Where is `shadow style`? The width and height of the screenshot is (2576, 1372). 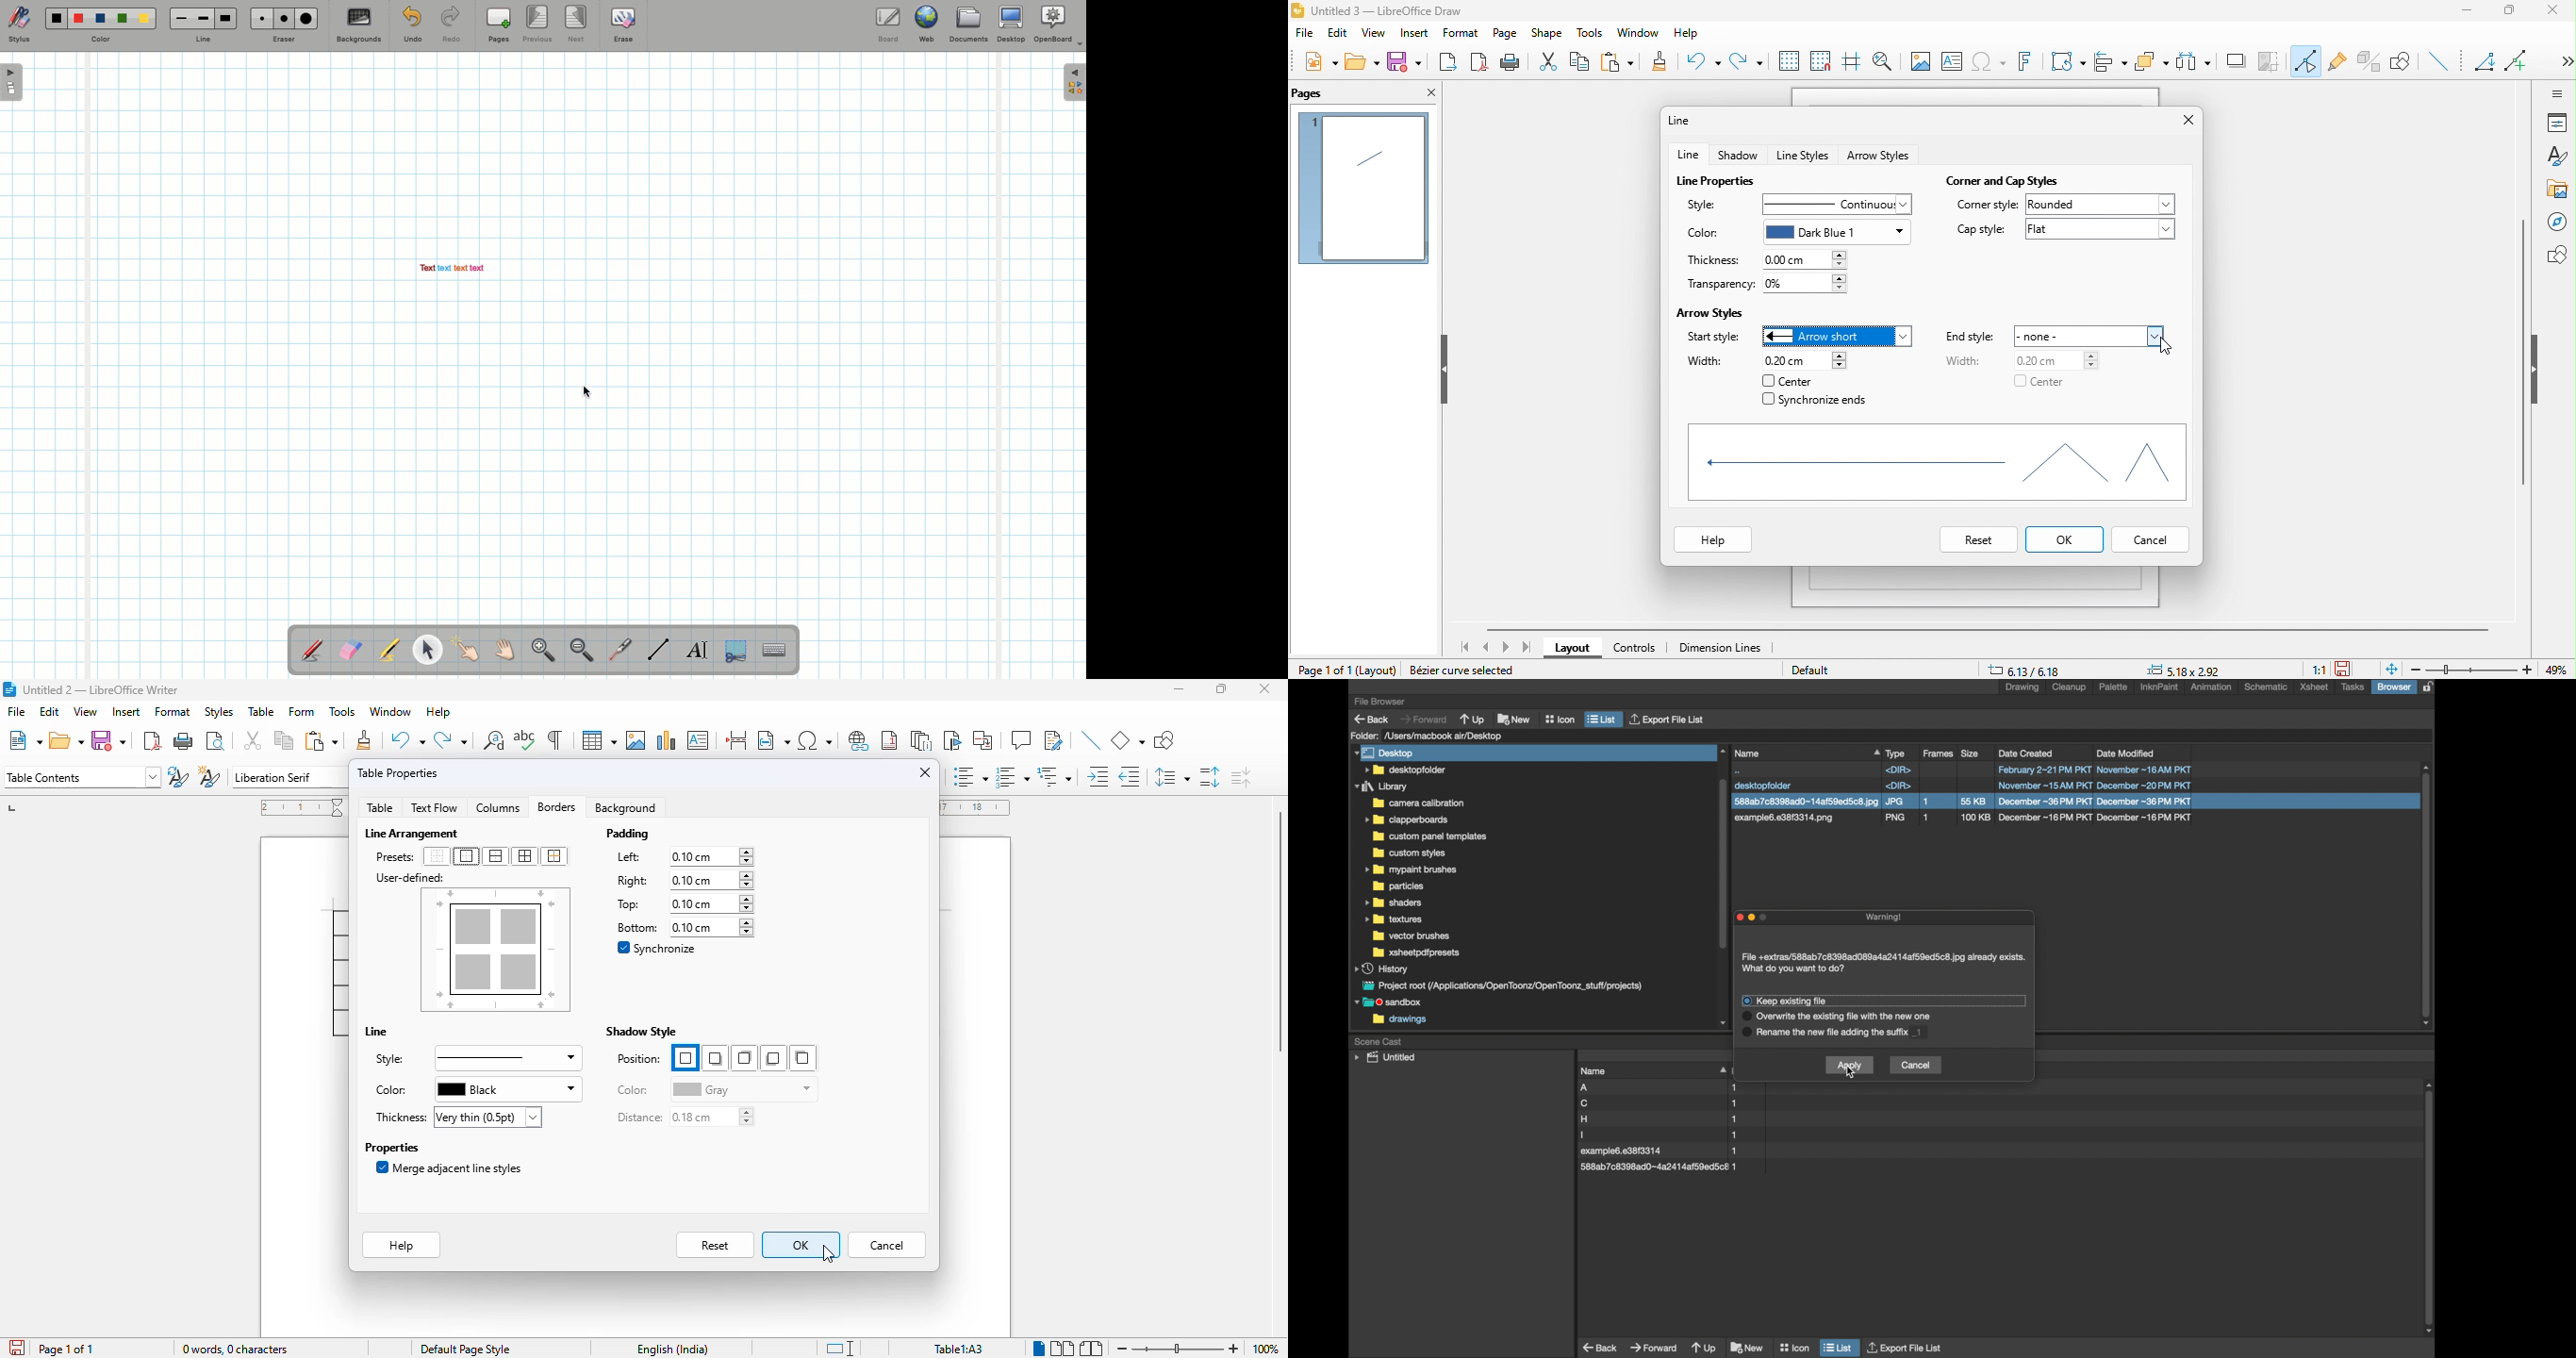 shadow style is located at coordinates (641, 1032).